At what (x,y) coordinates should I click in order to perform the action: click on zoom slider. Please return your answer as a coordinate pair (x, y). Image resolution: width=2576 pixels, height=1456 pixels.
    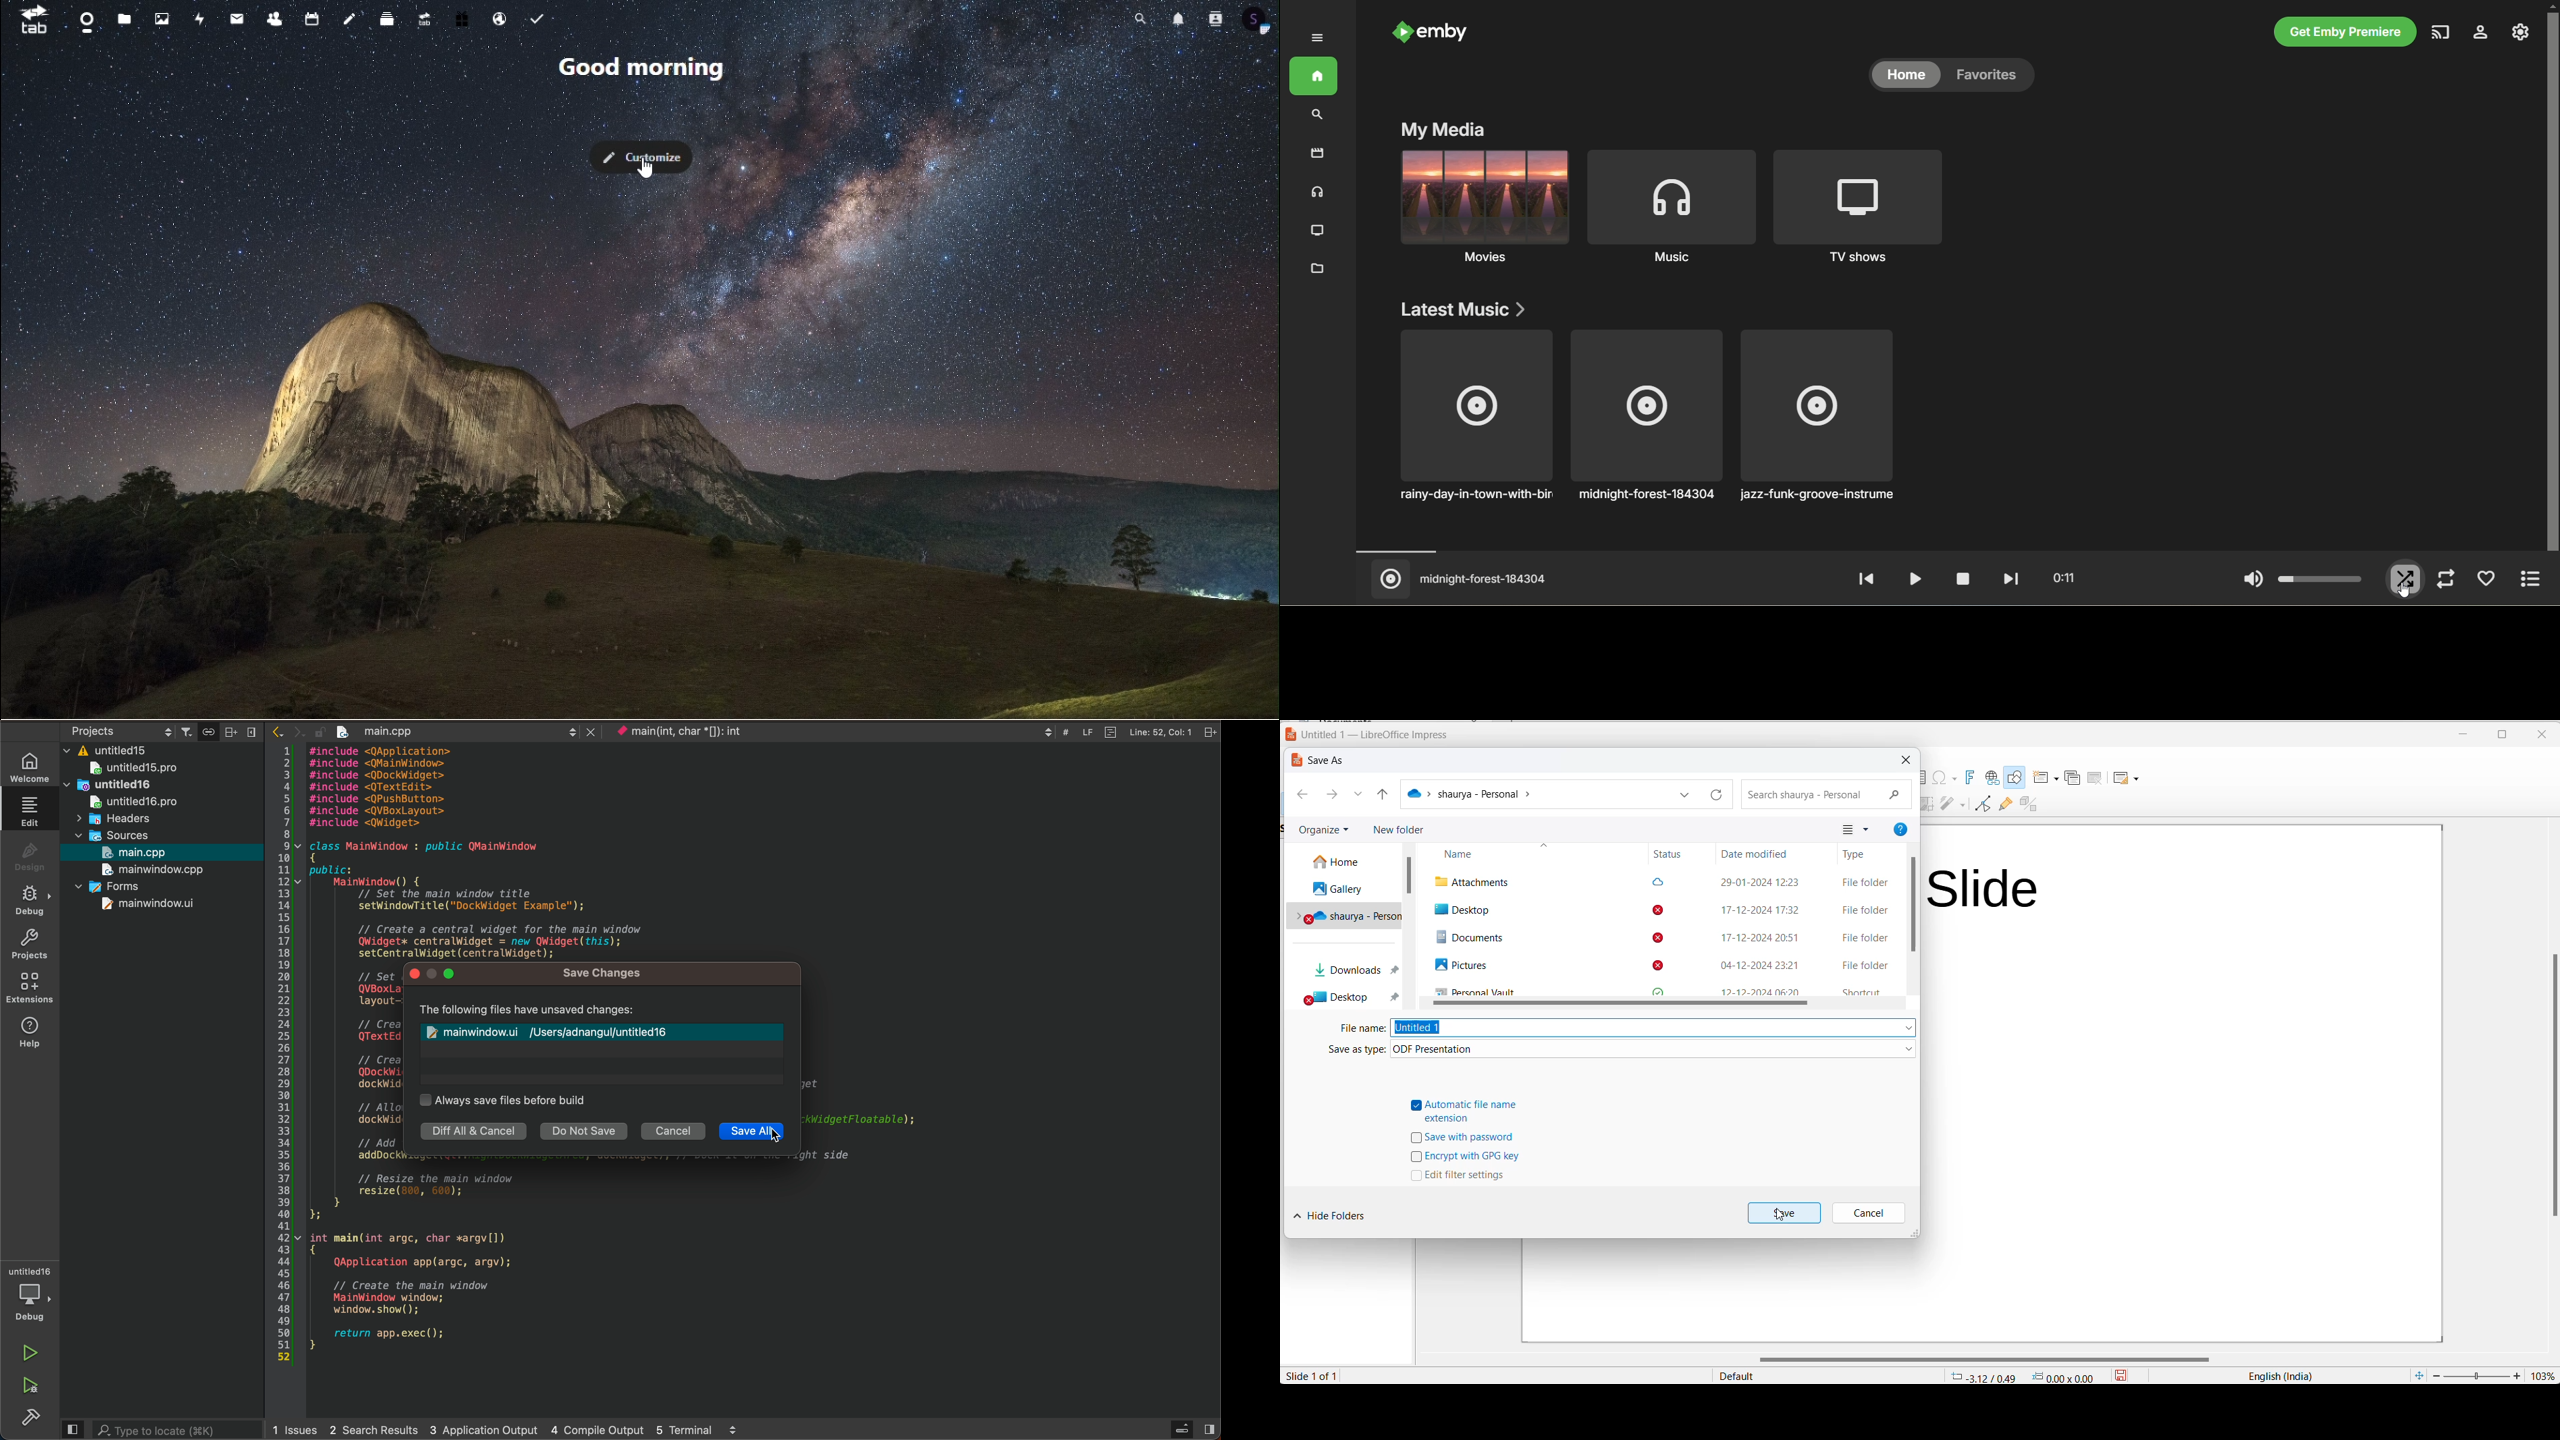
    Looking at the image, I should click on (2477, 1376).